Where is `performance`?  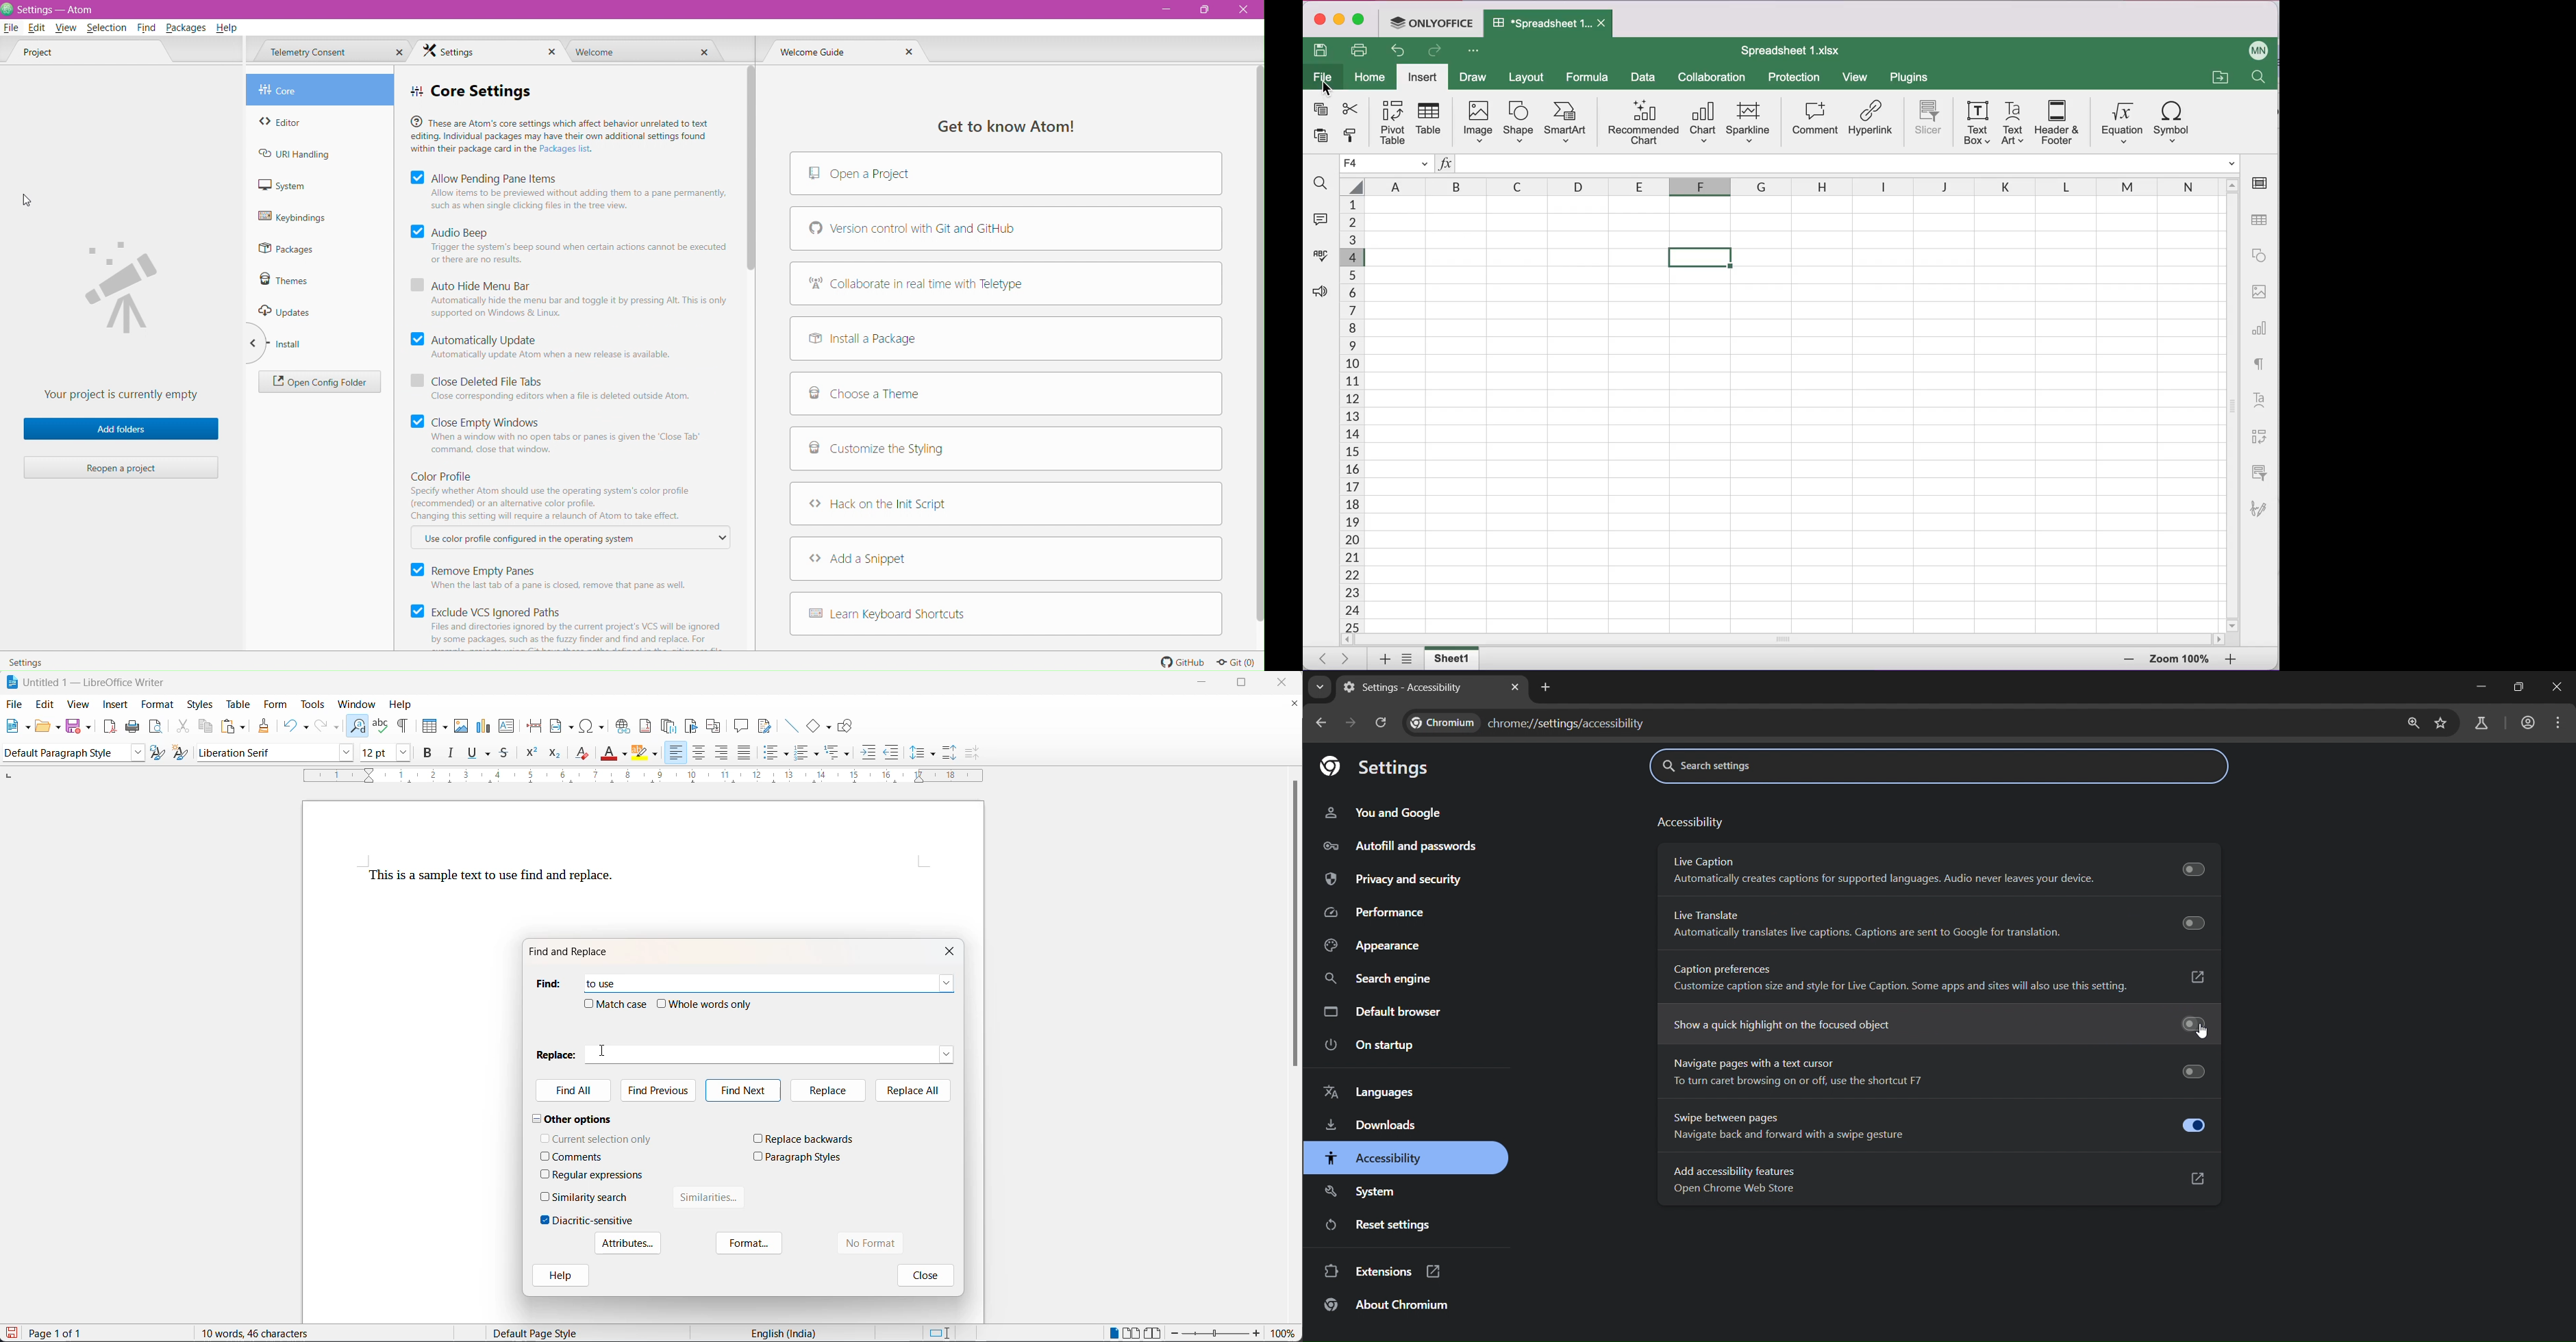
performance is located at coordinates (1374, 913).